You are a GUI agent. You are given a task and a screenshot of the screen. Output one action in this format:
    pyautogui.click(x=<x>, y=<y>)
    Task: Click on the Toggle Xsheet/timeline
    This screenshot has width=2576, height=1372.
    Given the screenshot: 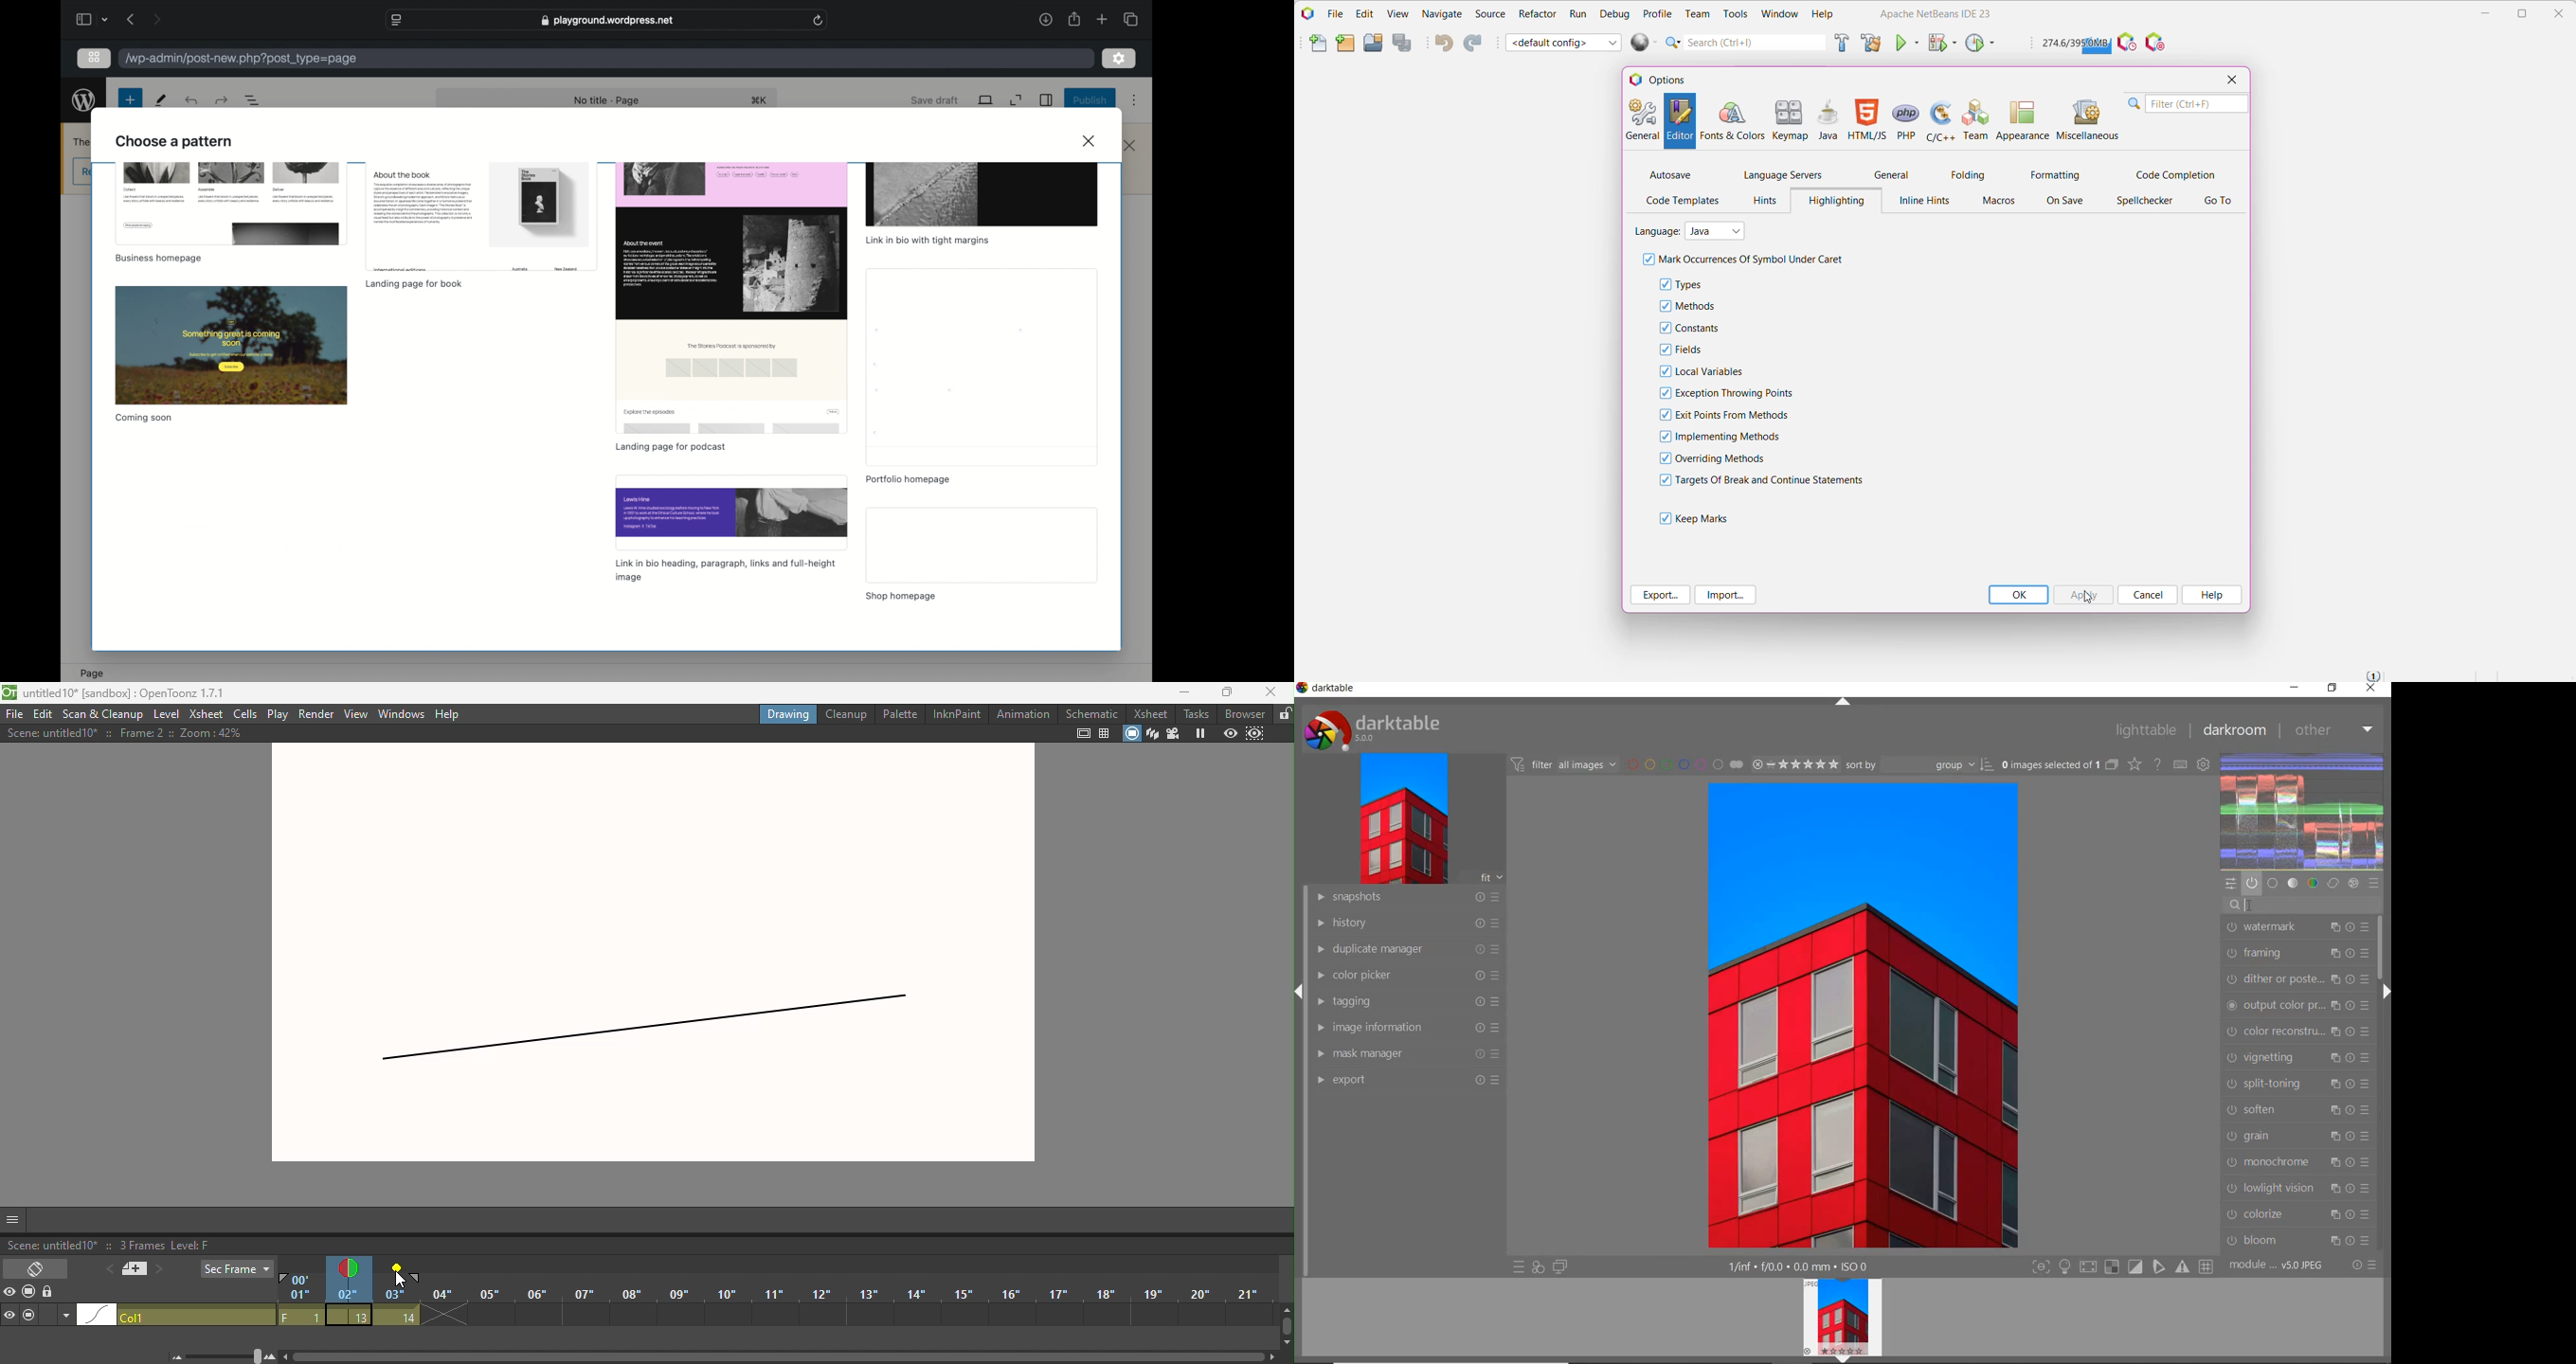 What is the action you would take?
    pyautogui.click(x=36, y=1269)
    